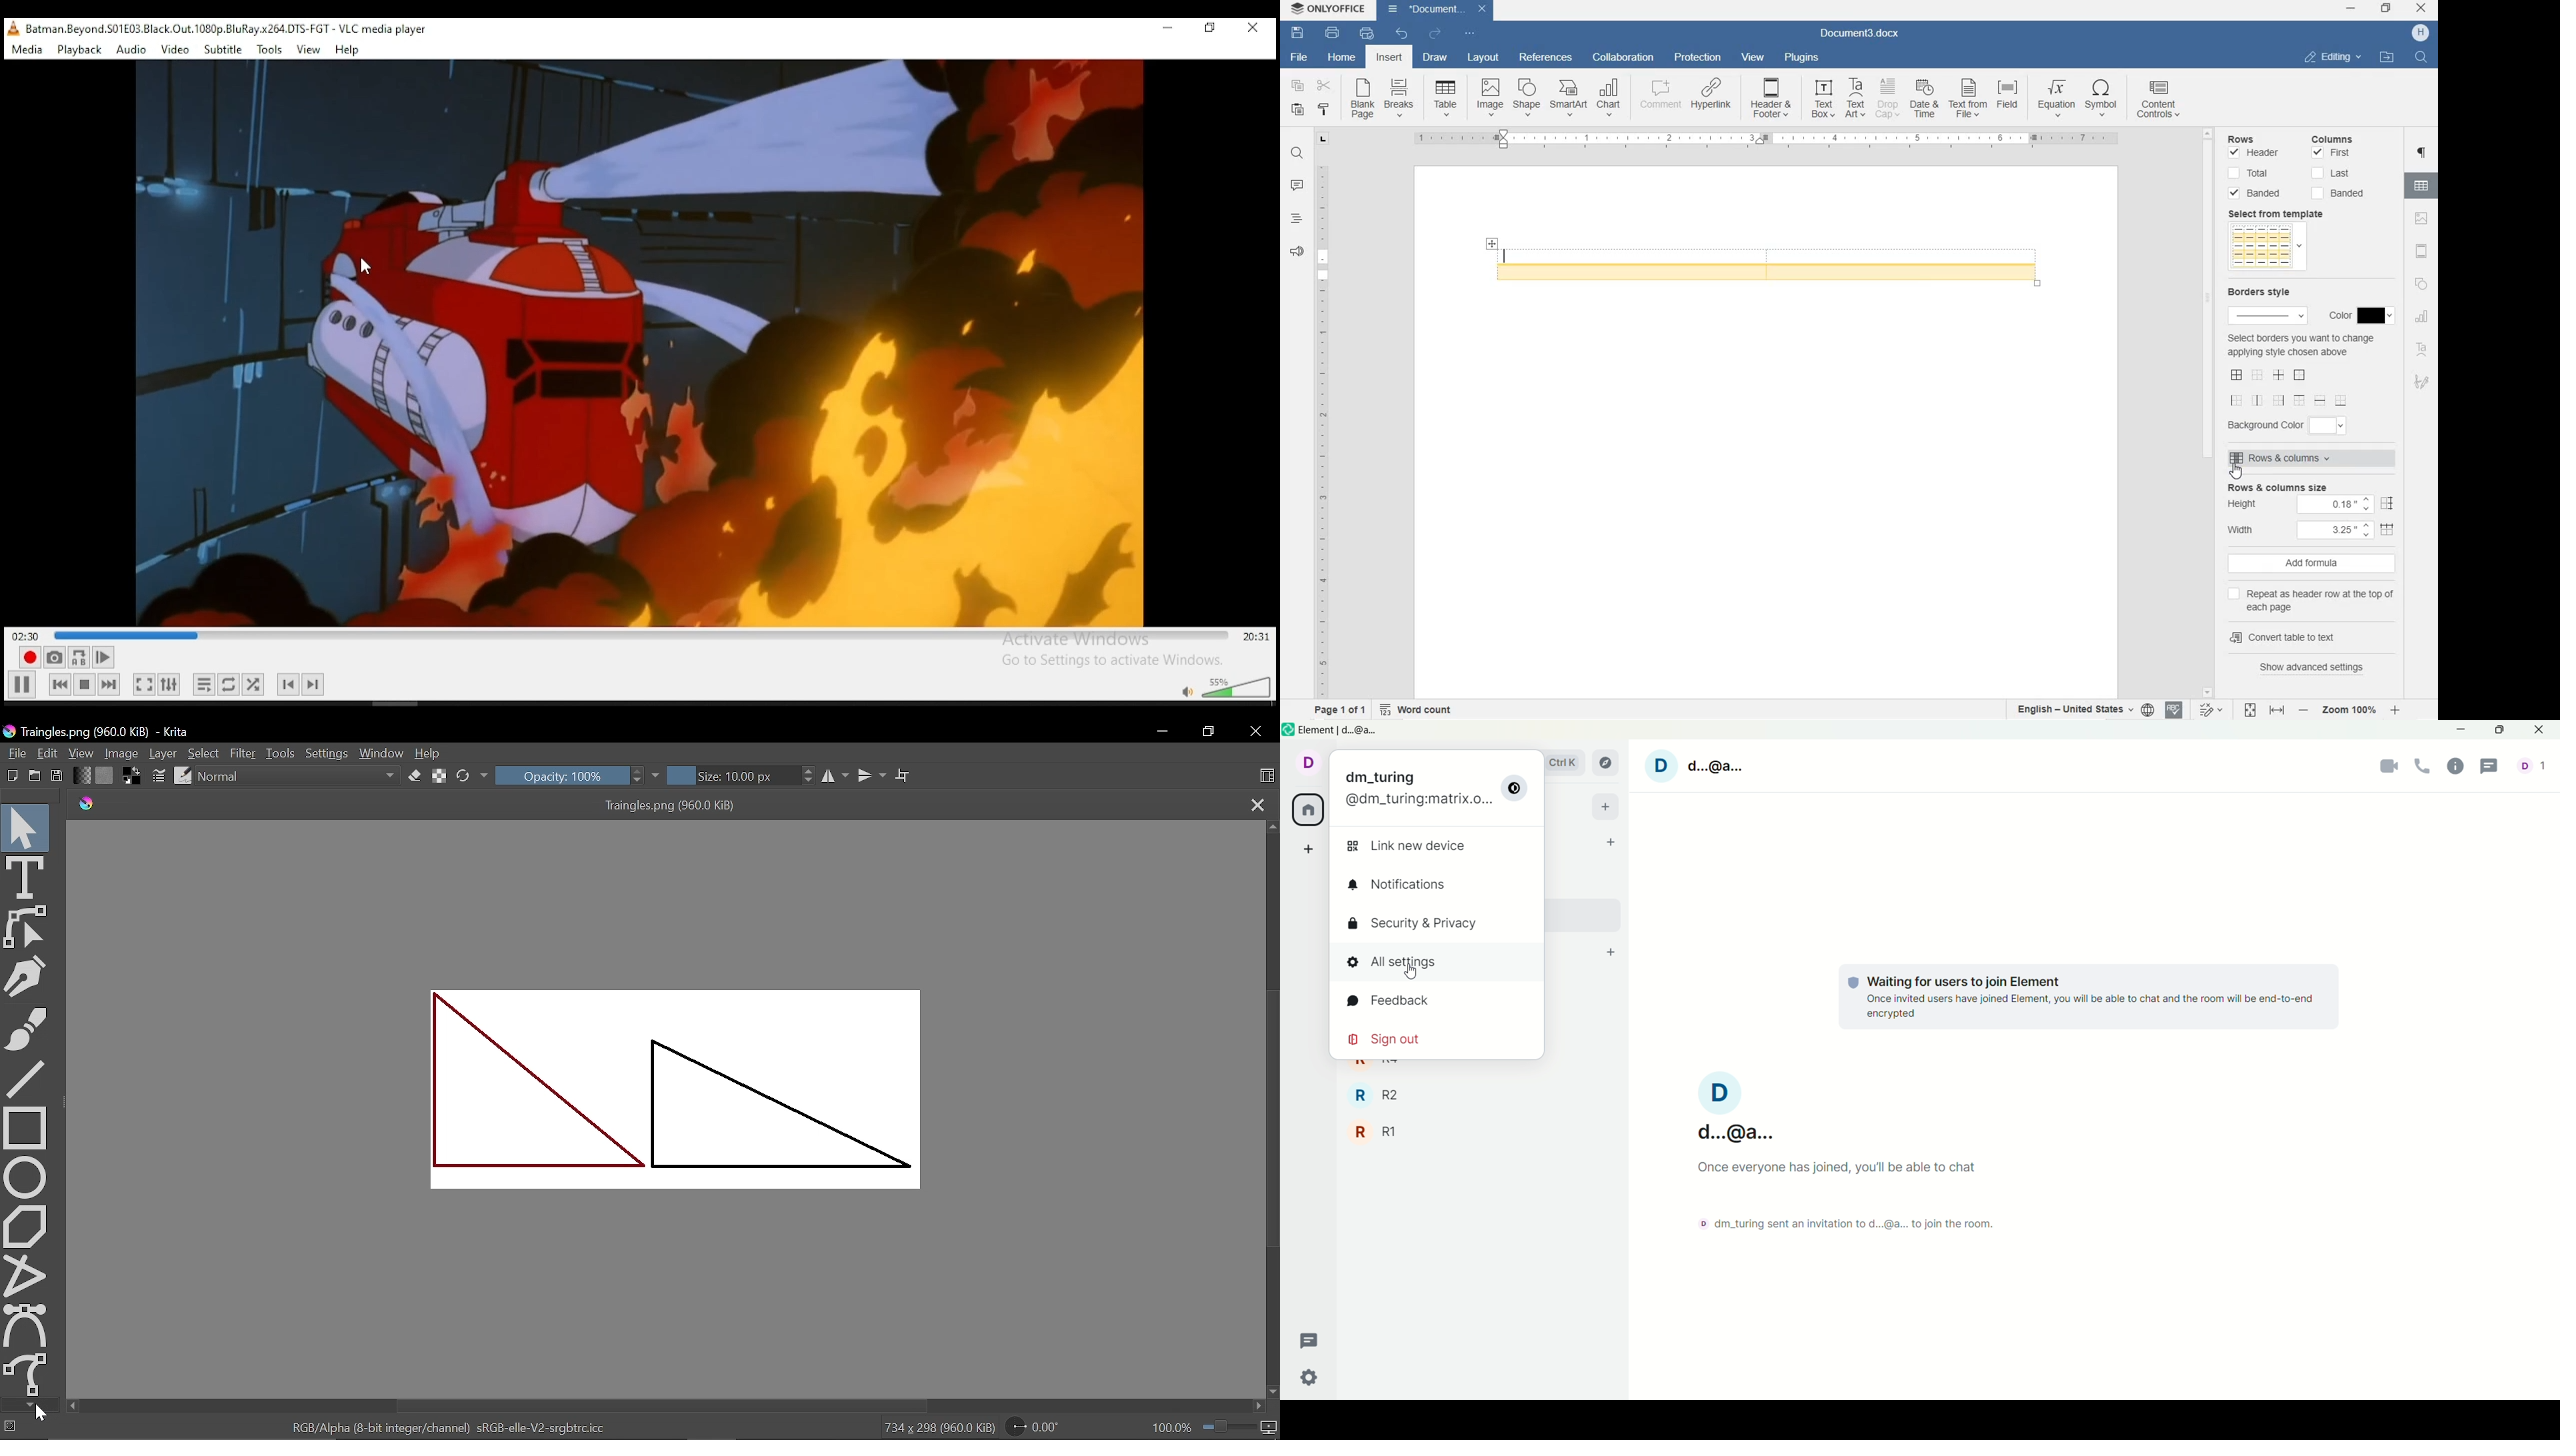 The image size is (2576, 1456). I want to click on repeat as header row at the top of each page, so click(2315, 599).